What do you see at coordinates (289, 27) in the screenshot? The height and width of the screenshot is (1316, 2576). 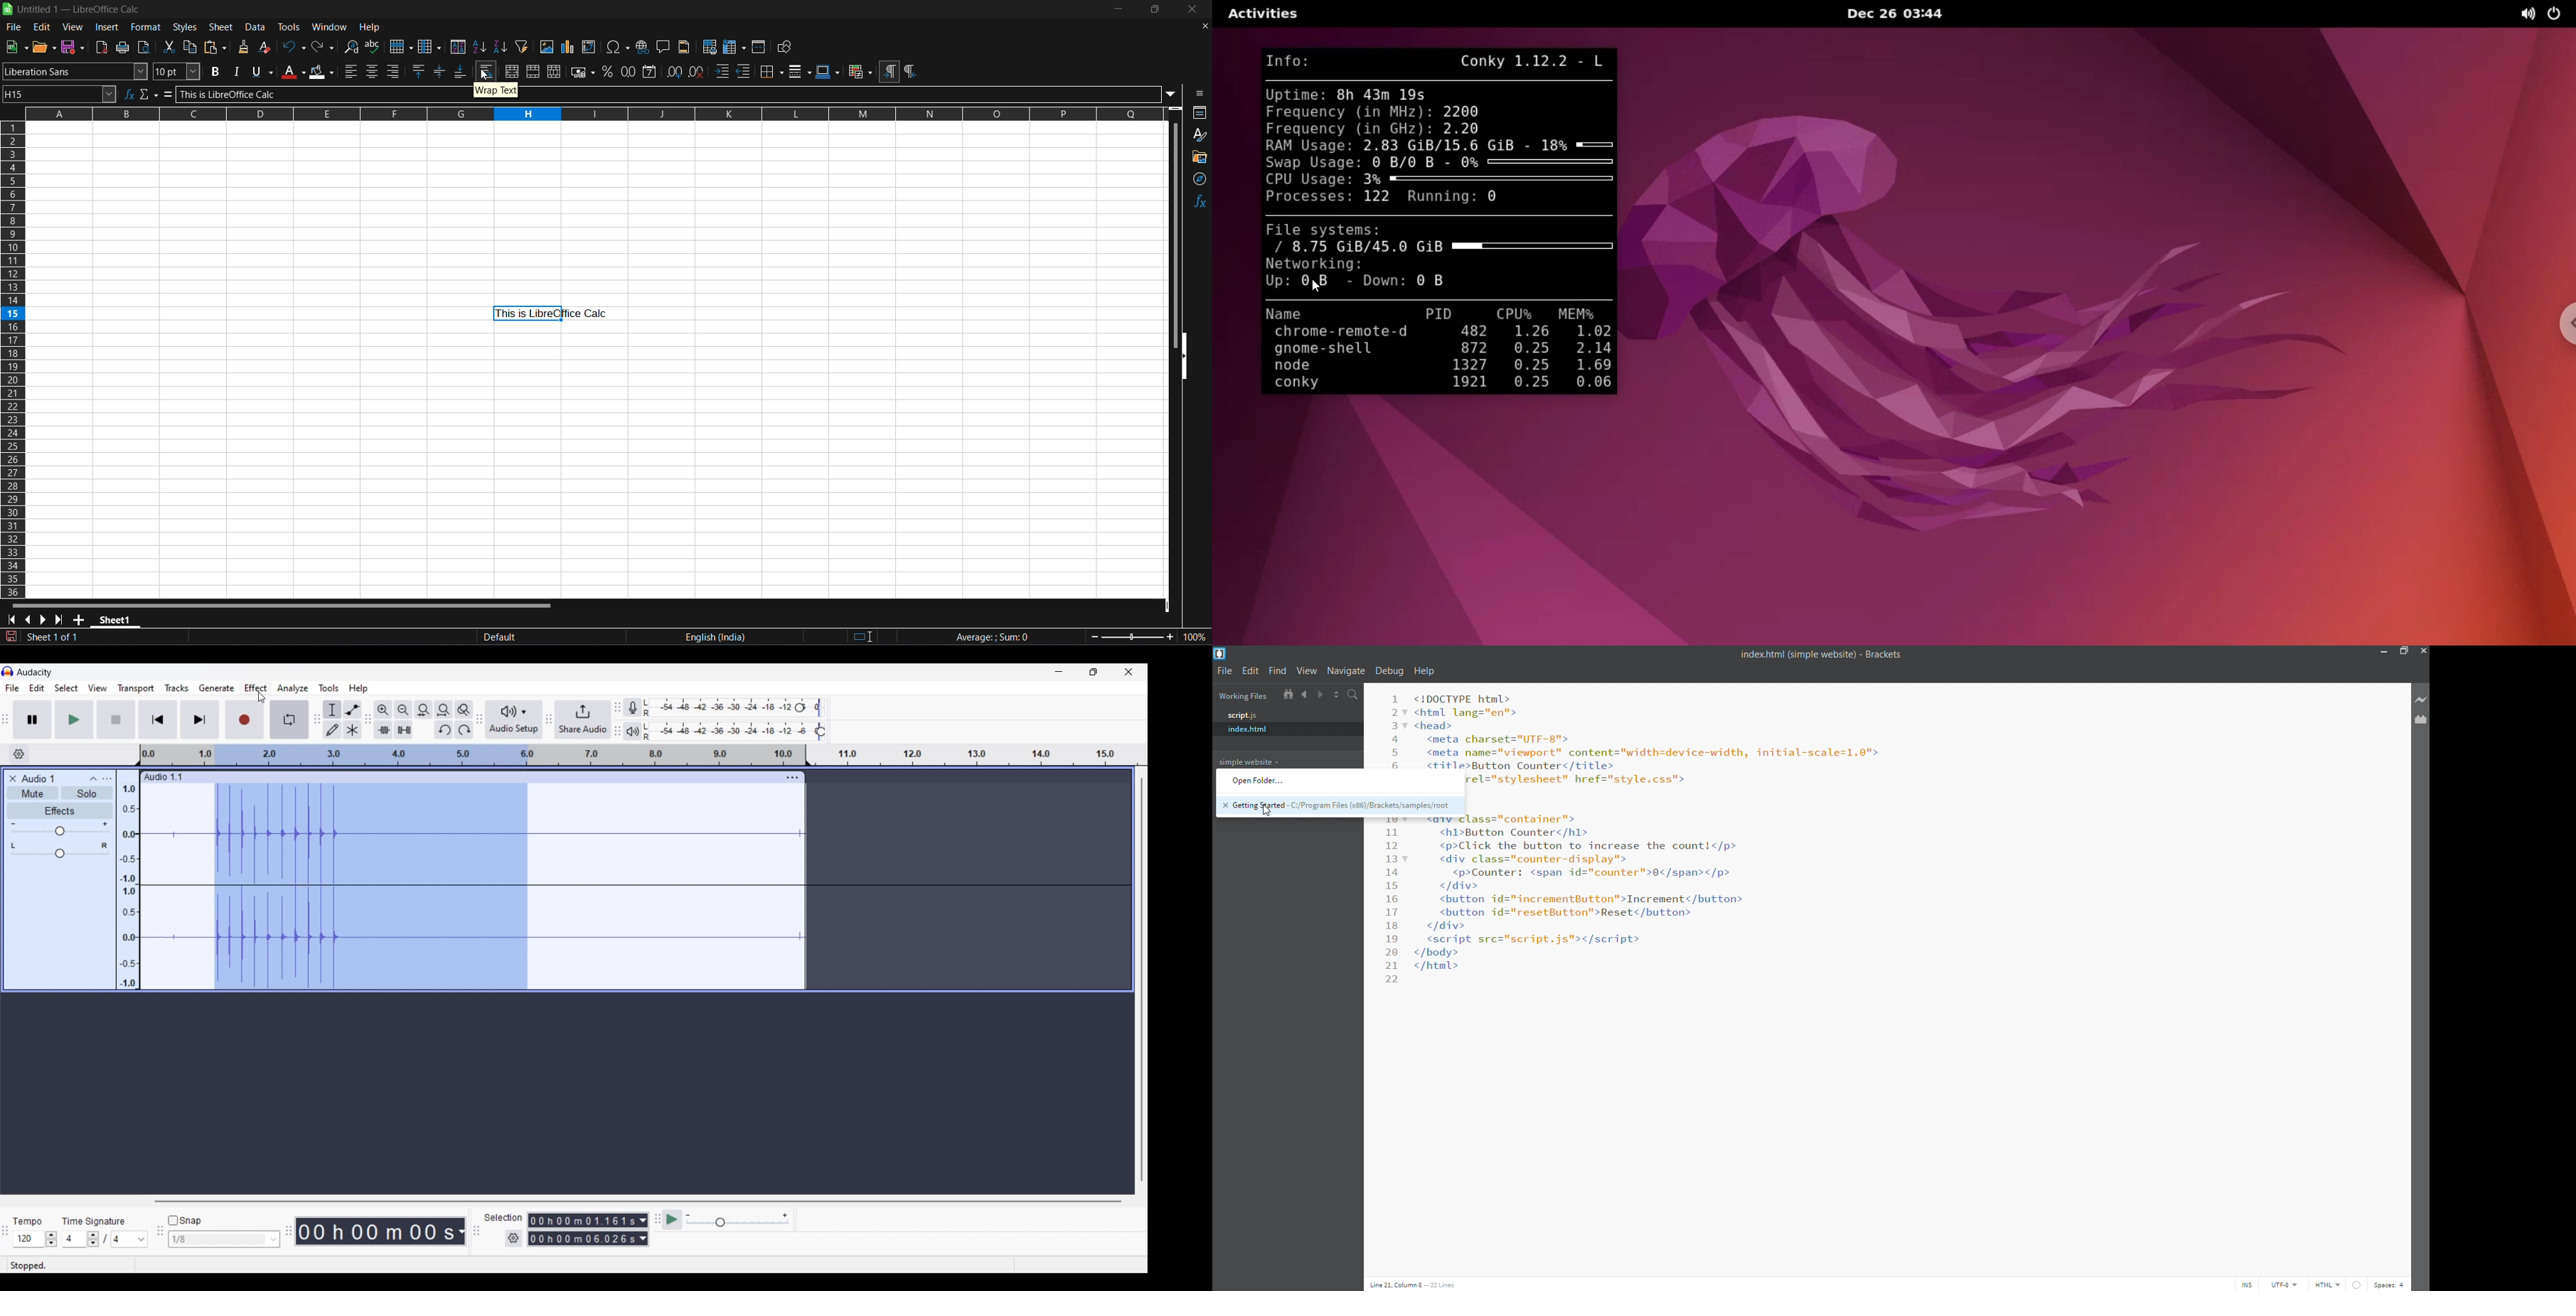 I see `tools` at bounding box center [289, 27].